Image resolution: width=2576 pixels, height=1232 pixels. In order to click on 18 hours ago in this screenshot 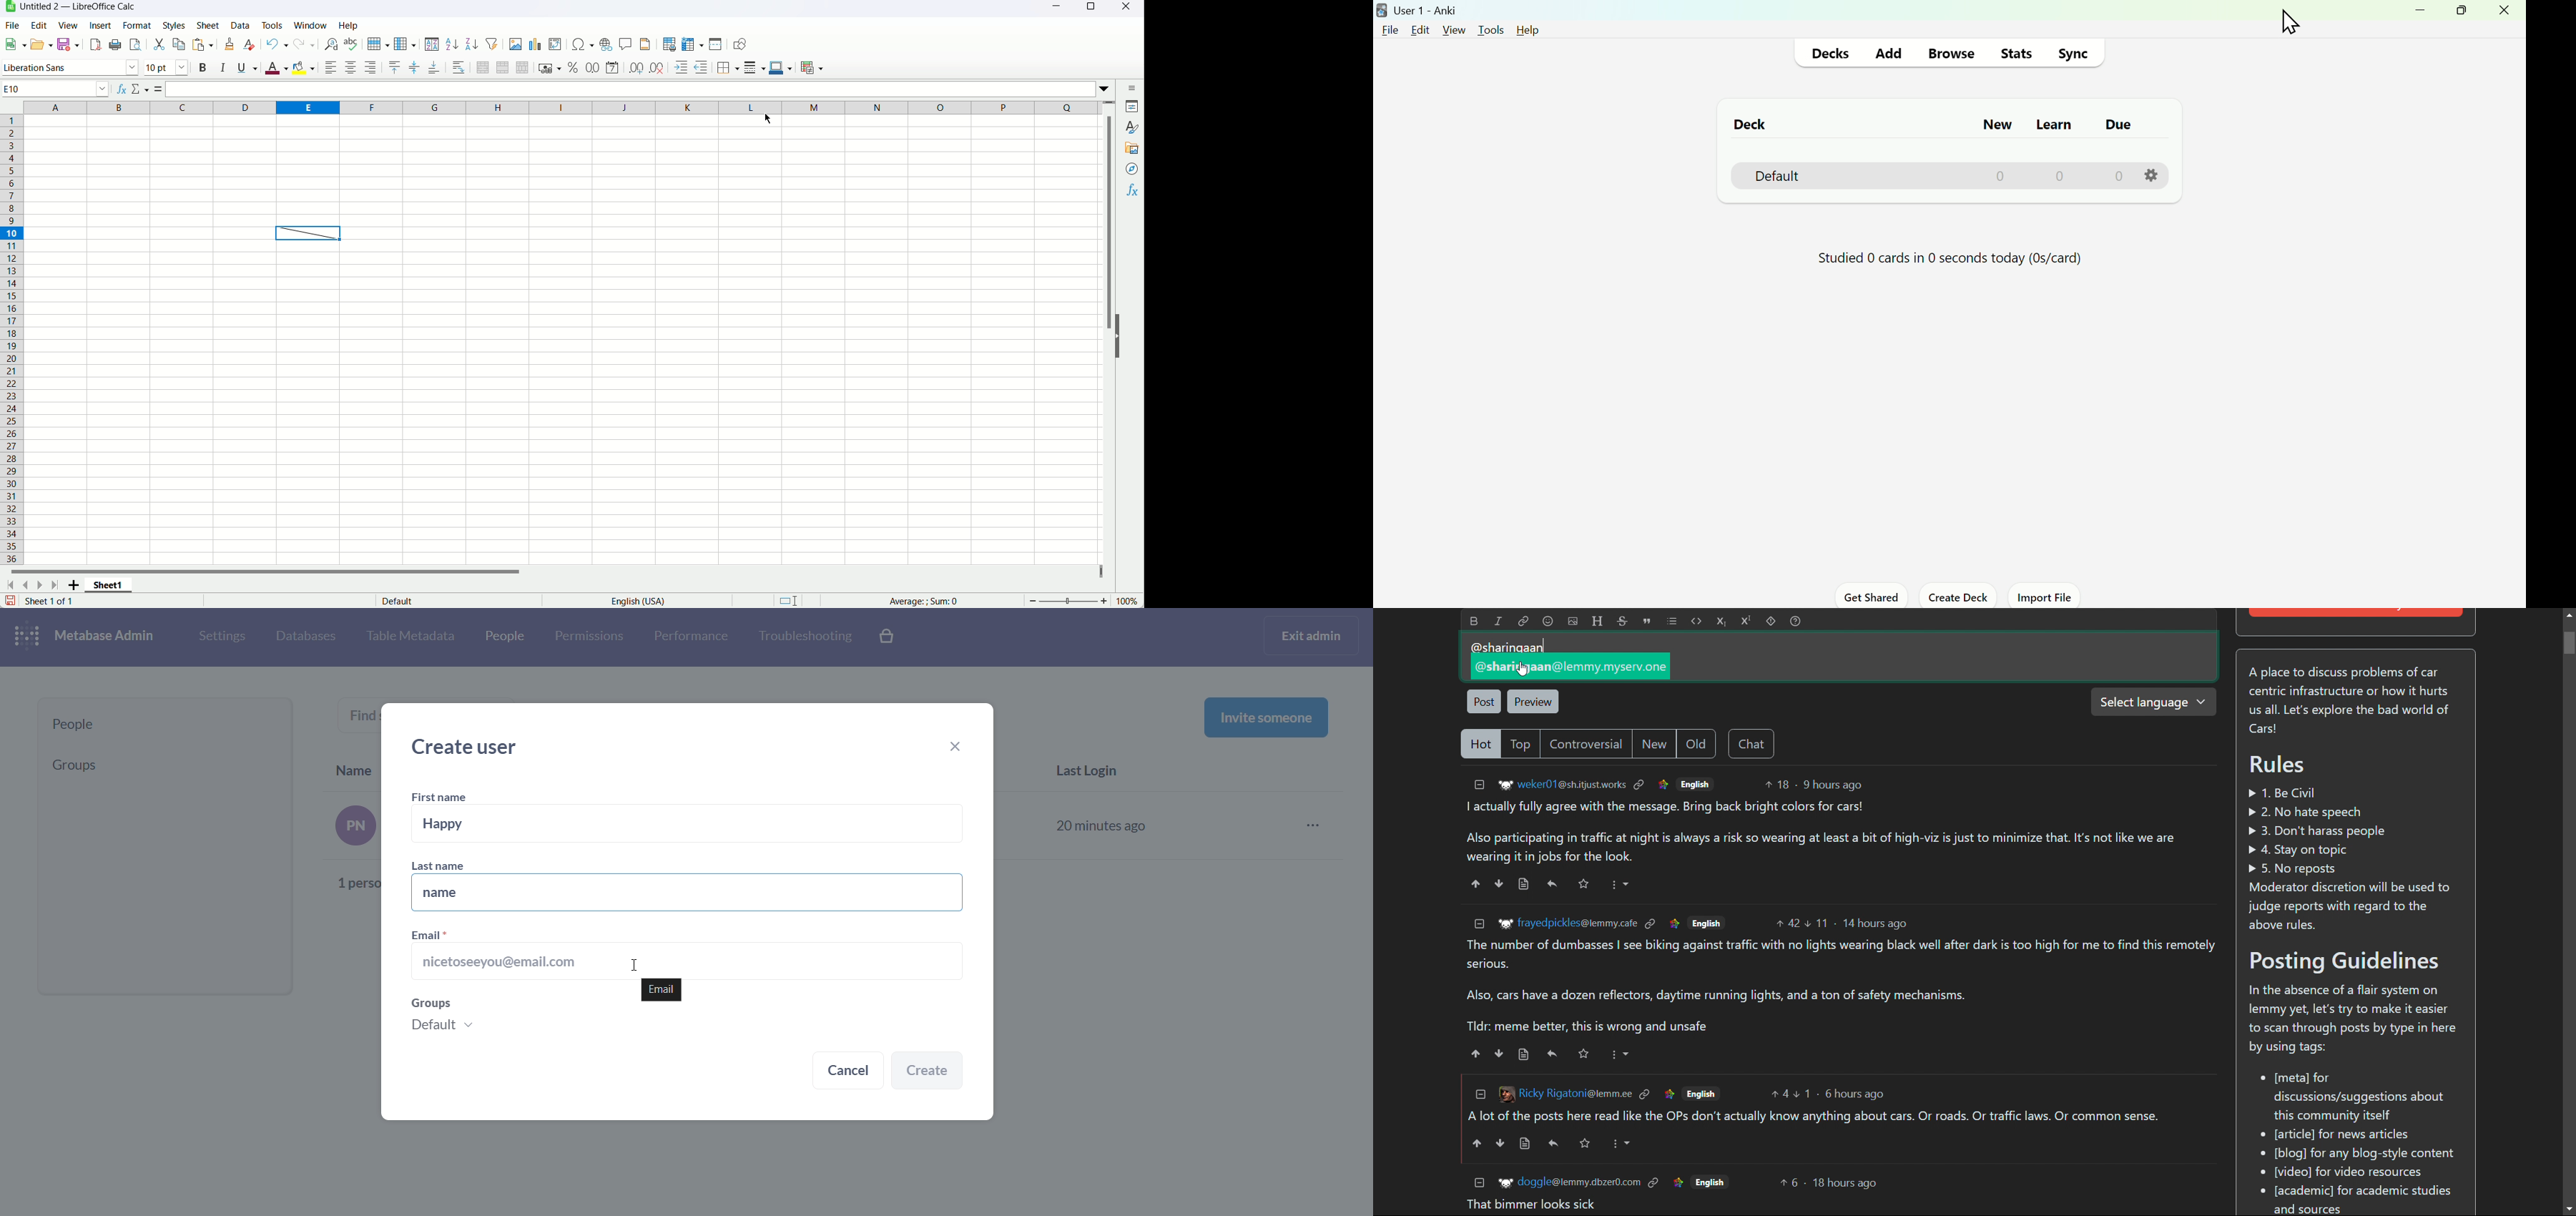, I will do `click(1846, 1184)`.